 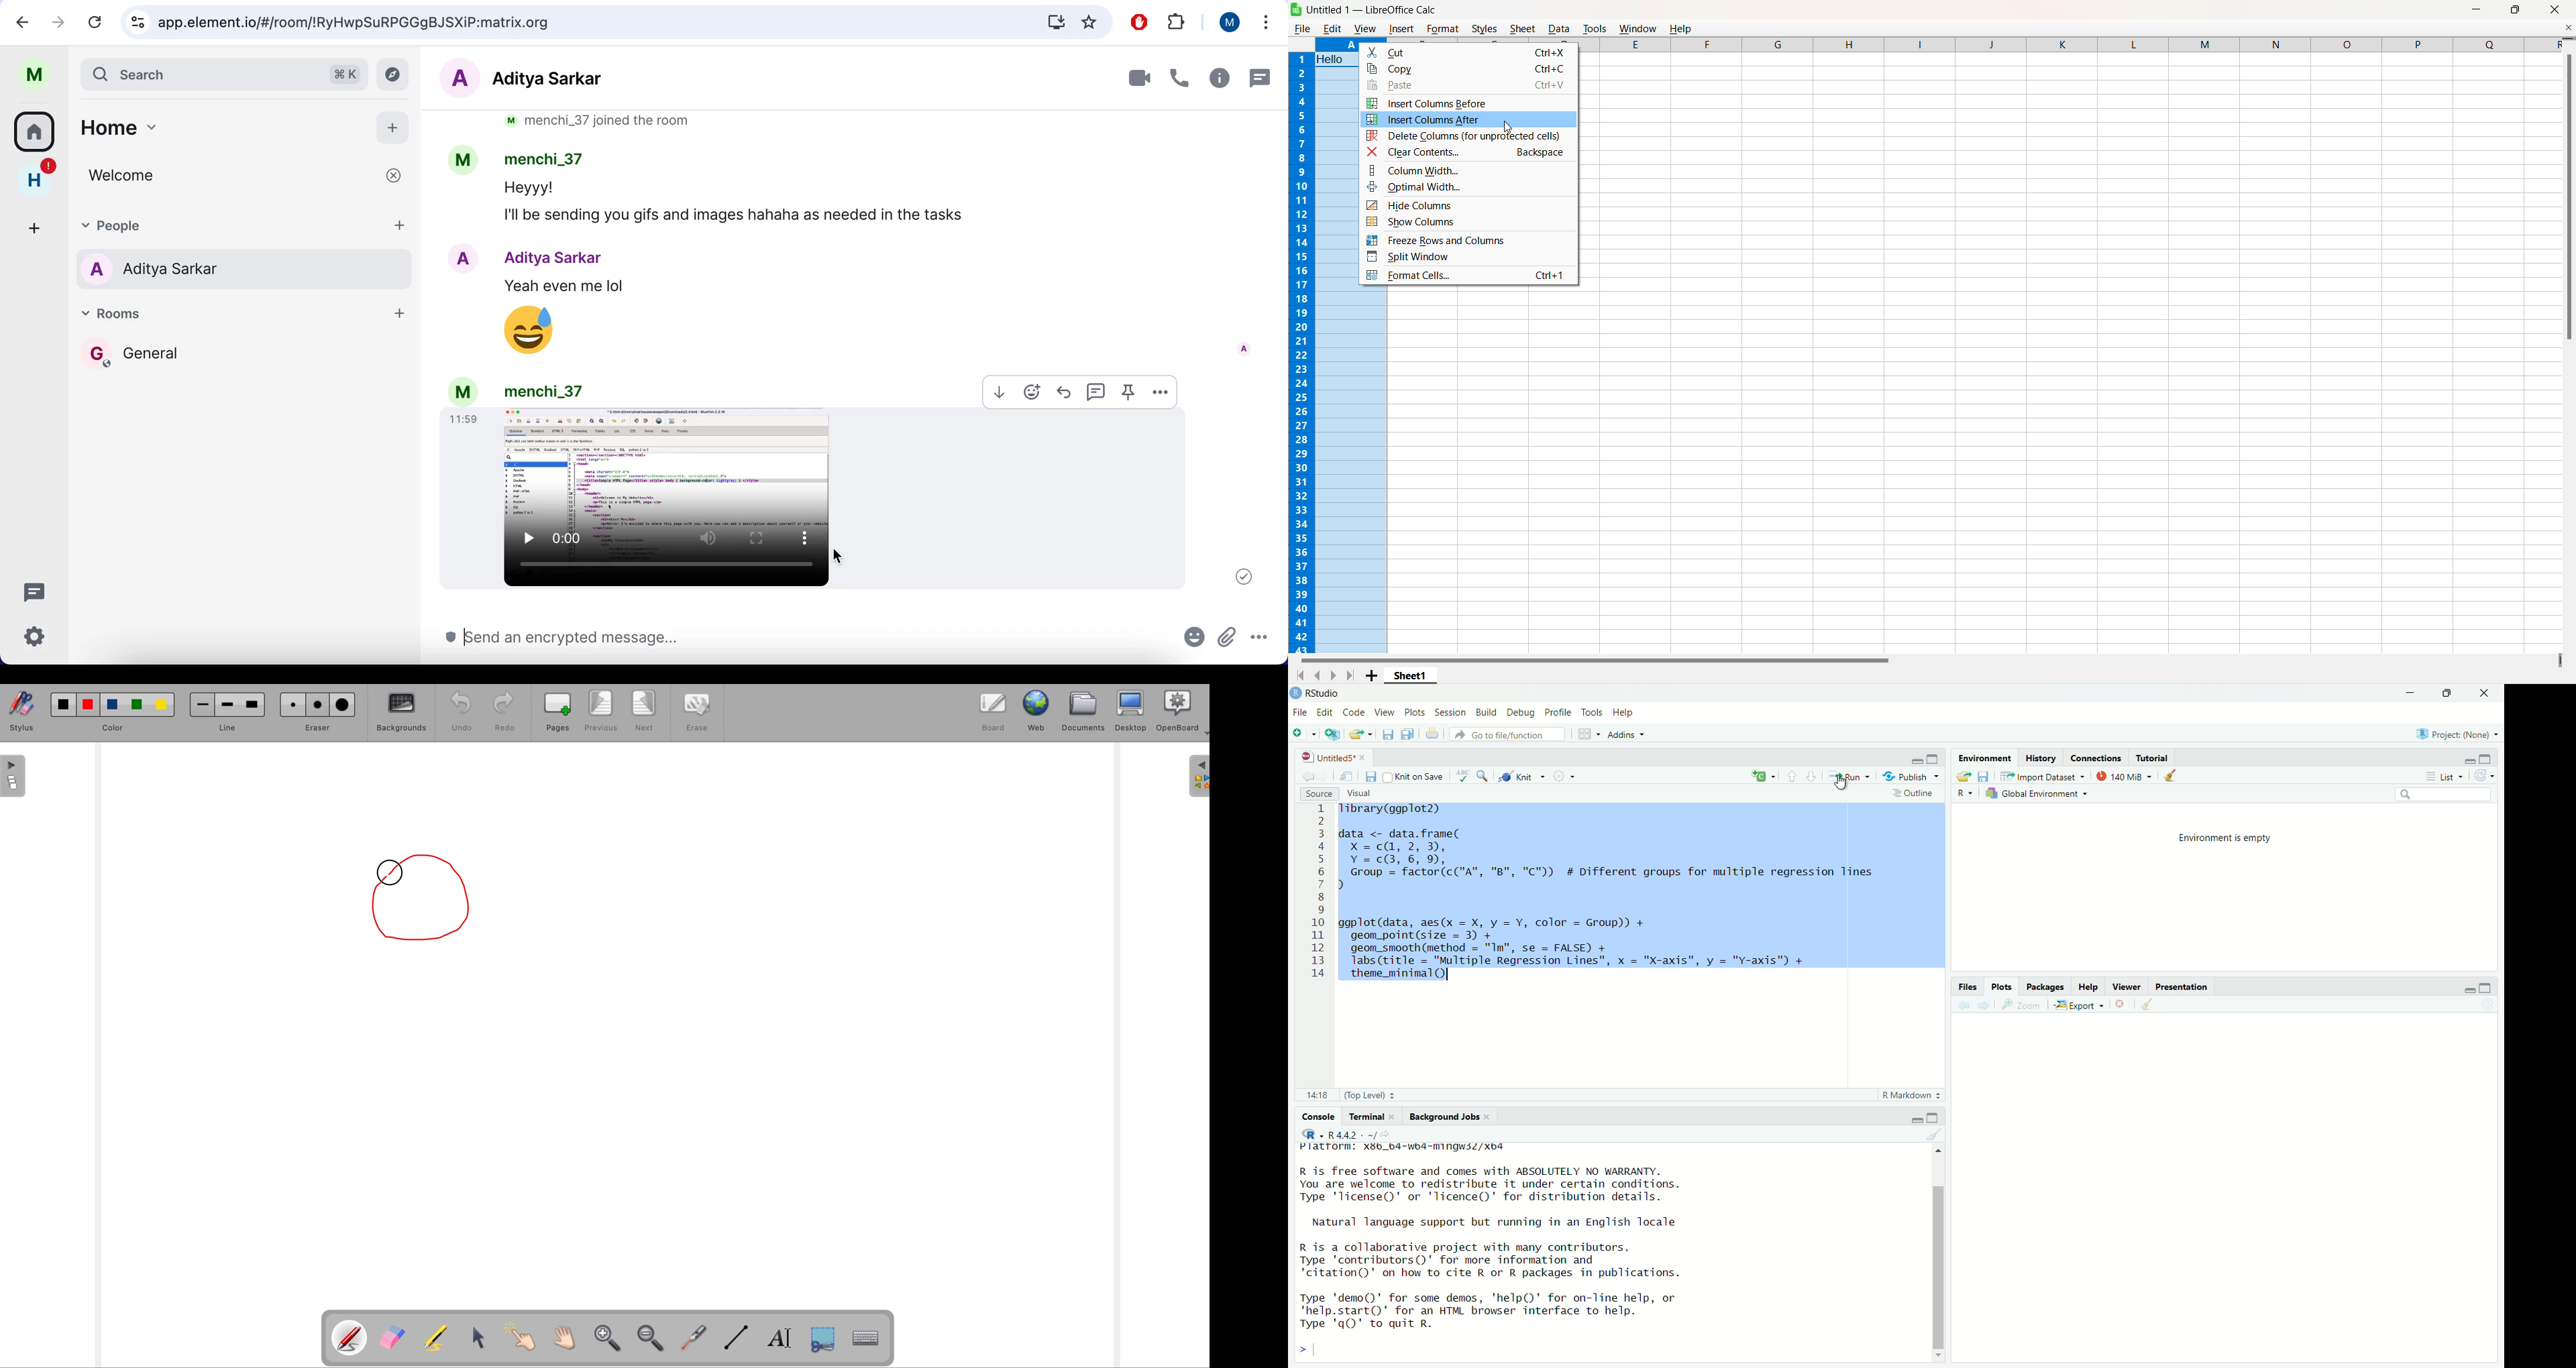 I want to click on abc, so click(x=1460, y=776).